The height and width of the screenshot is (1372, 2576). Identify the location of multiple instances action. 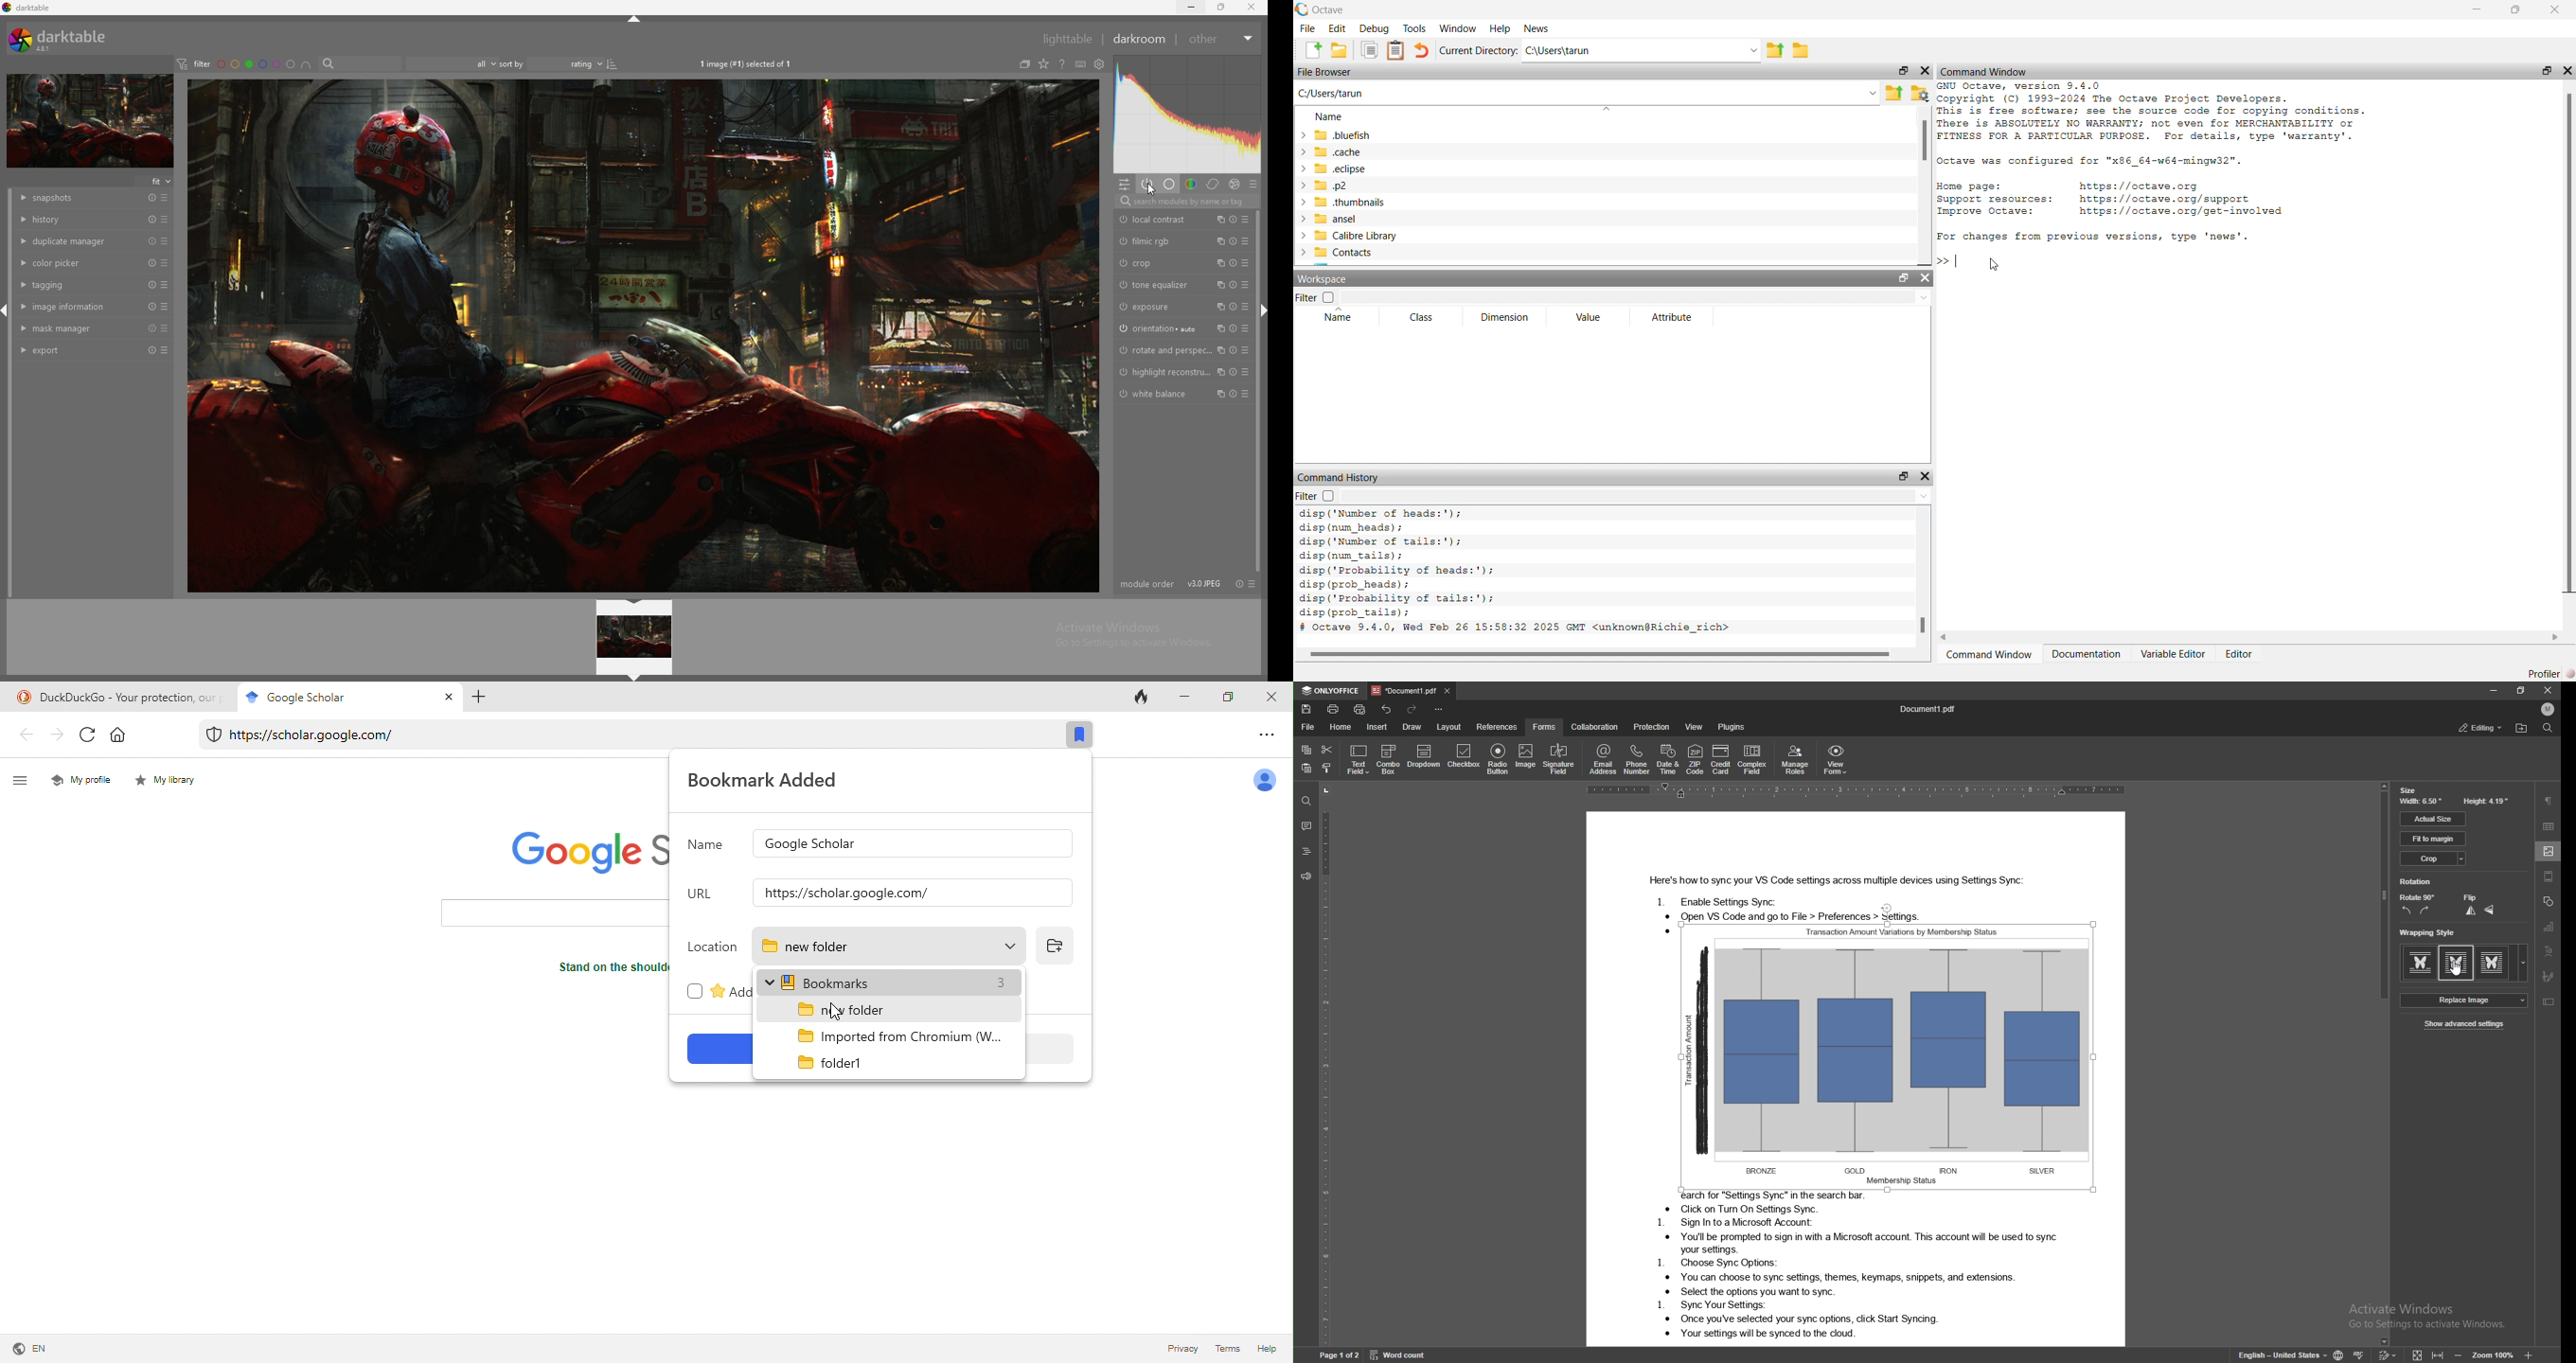
(1217, 394).